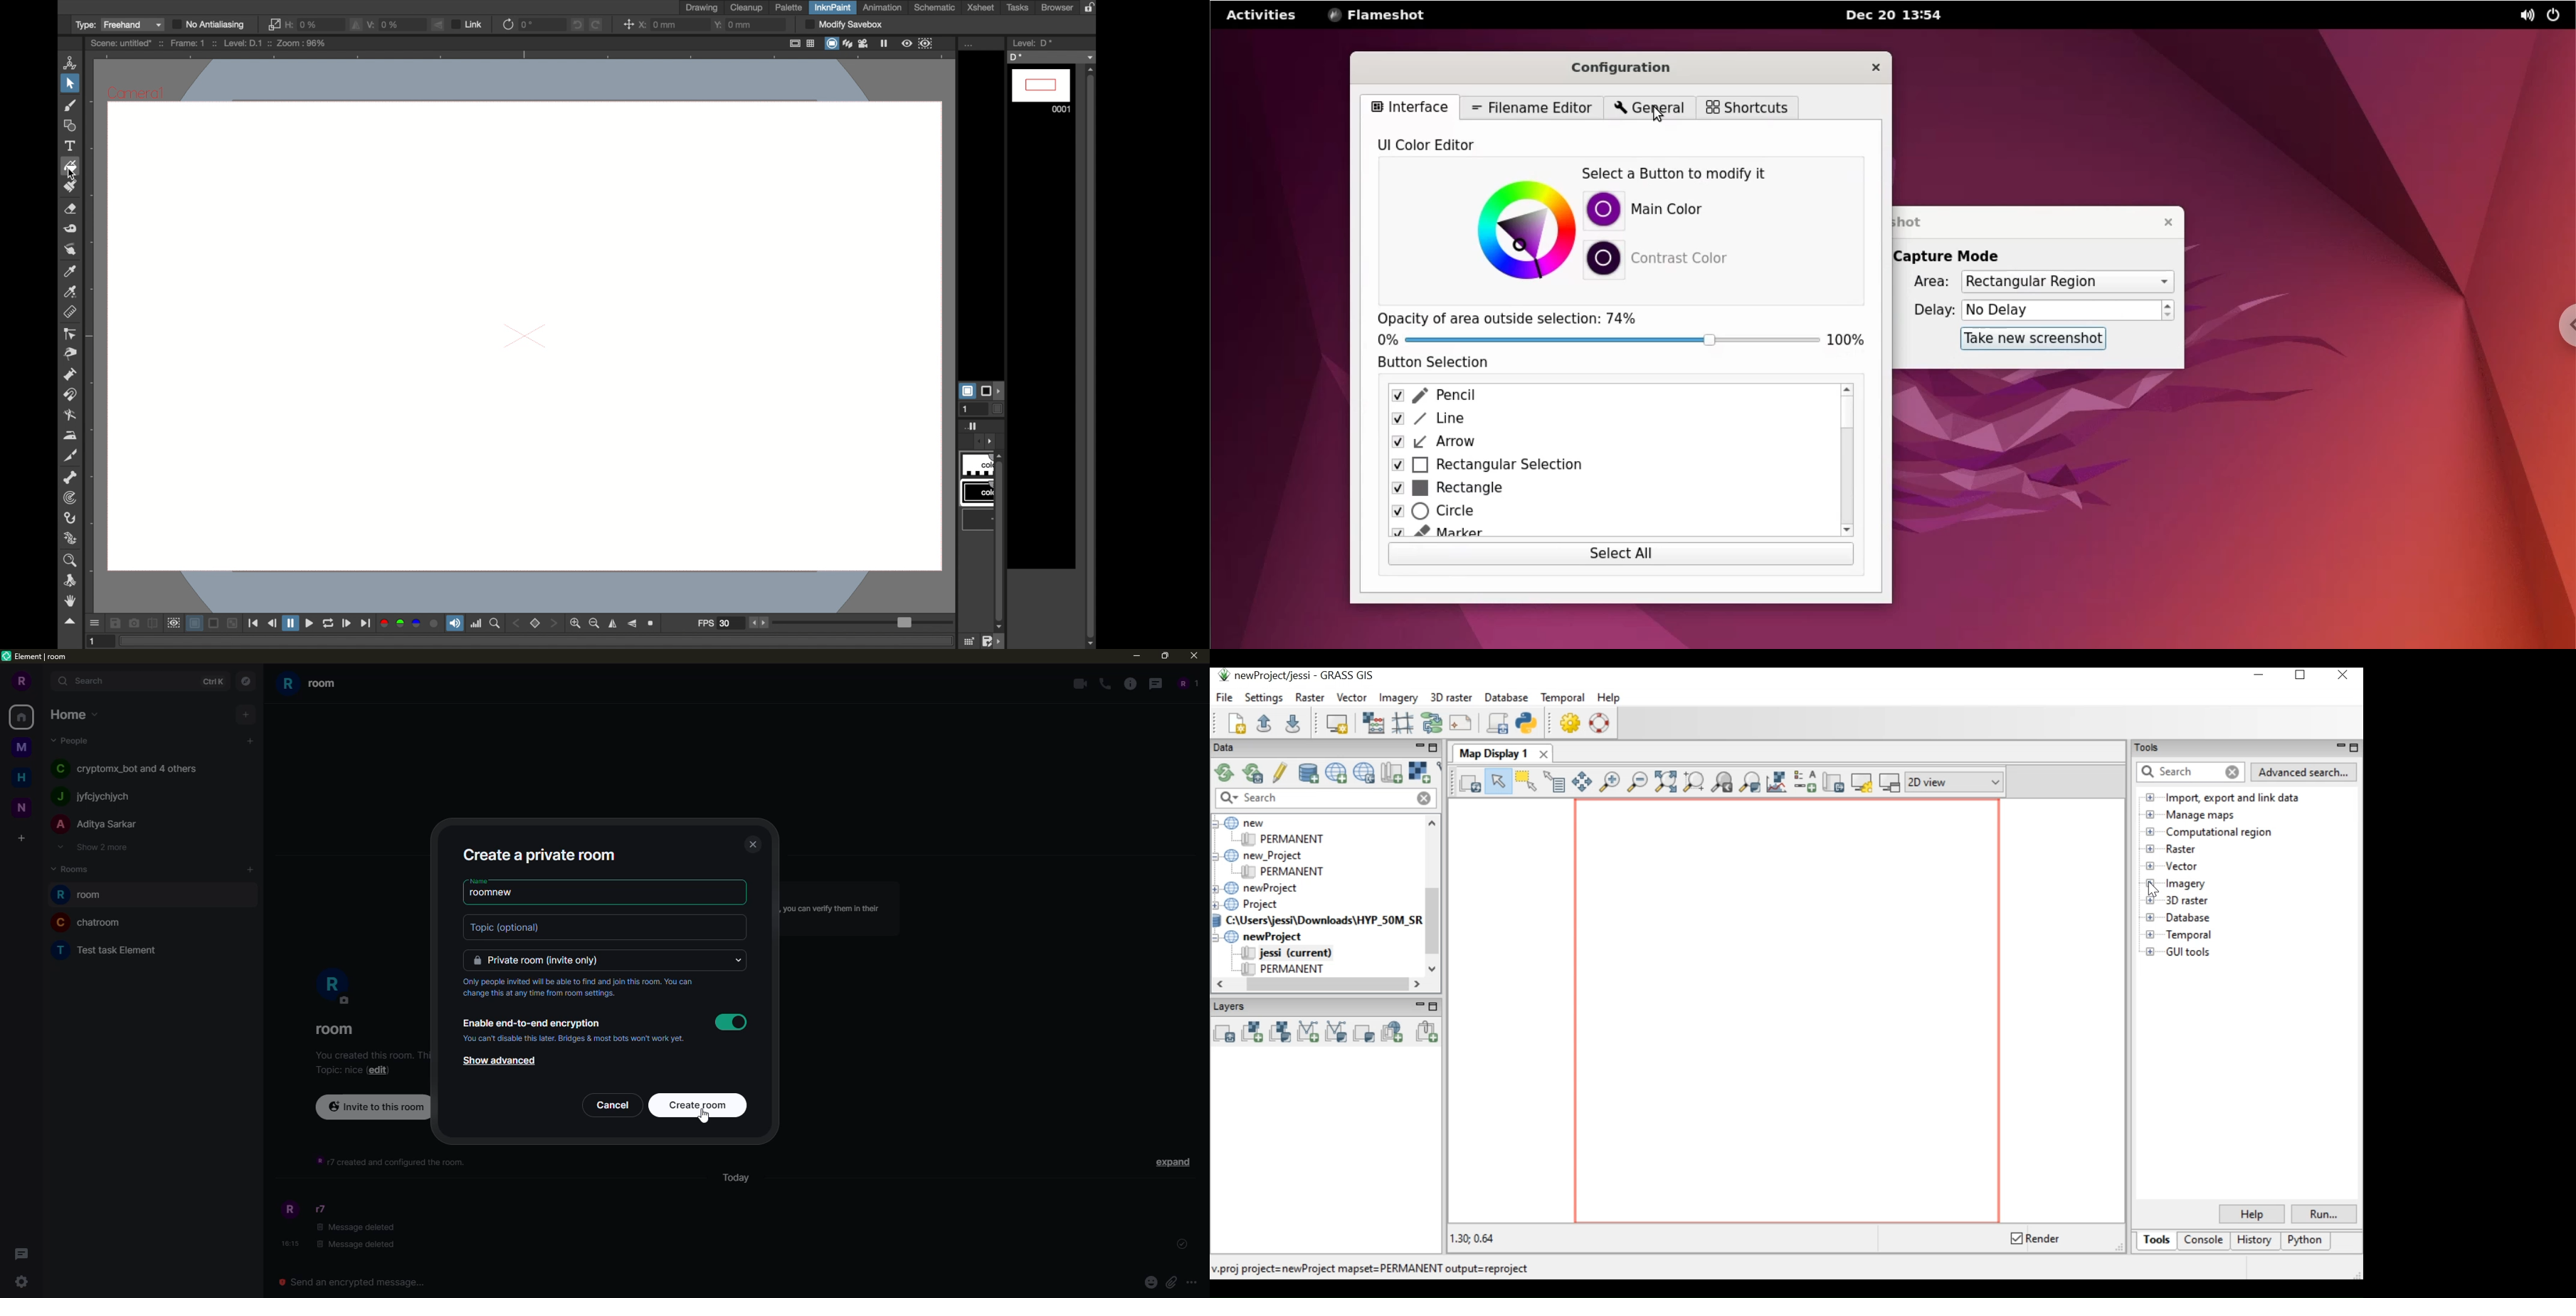  I want to click on xsheet, so click(981, 7).